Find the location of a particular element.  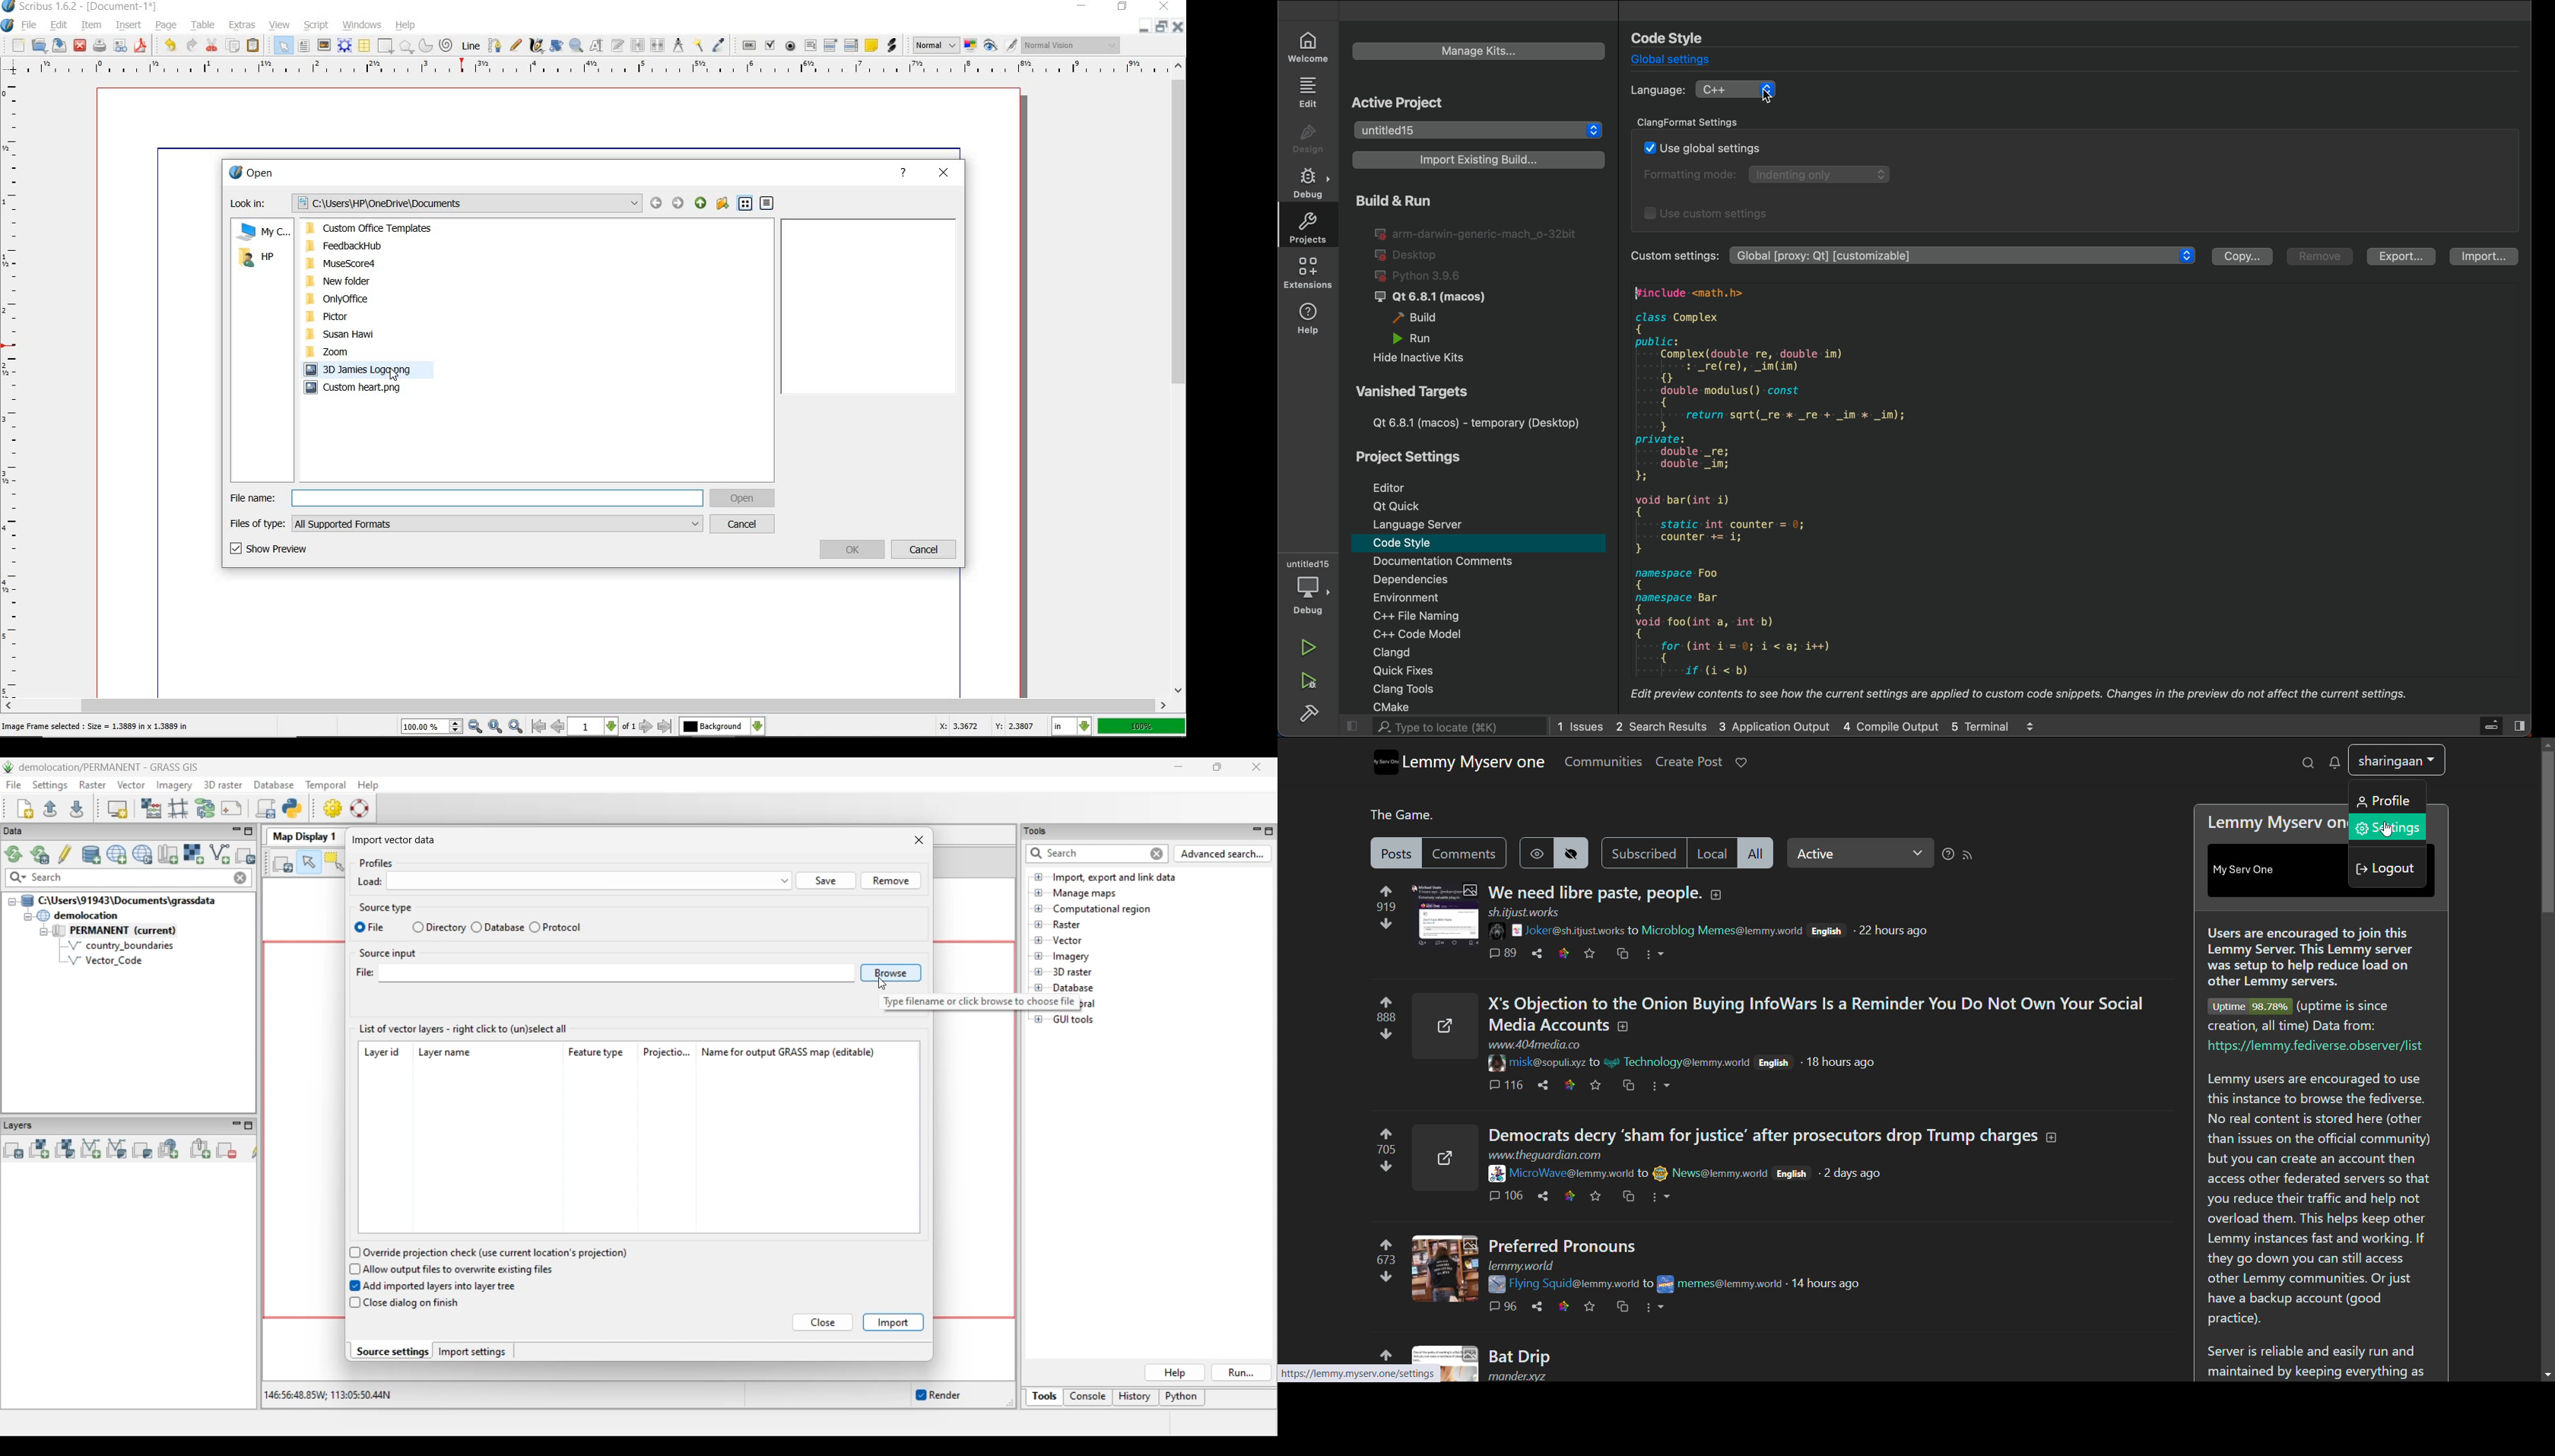

help is located at coordinates (405, 25).